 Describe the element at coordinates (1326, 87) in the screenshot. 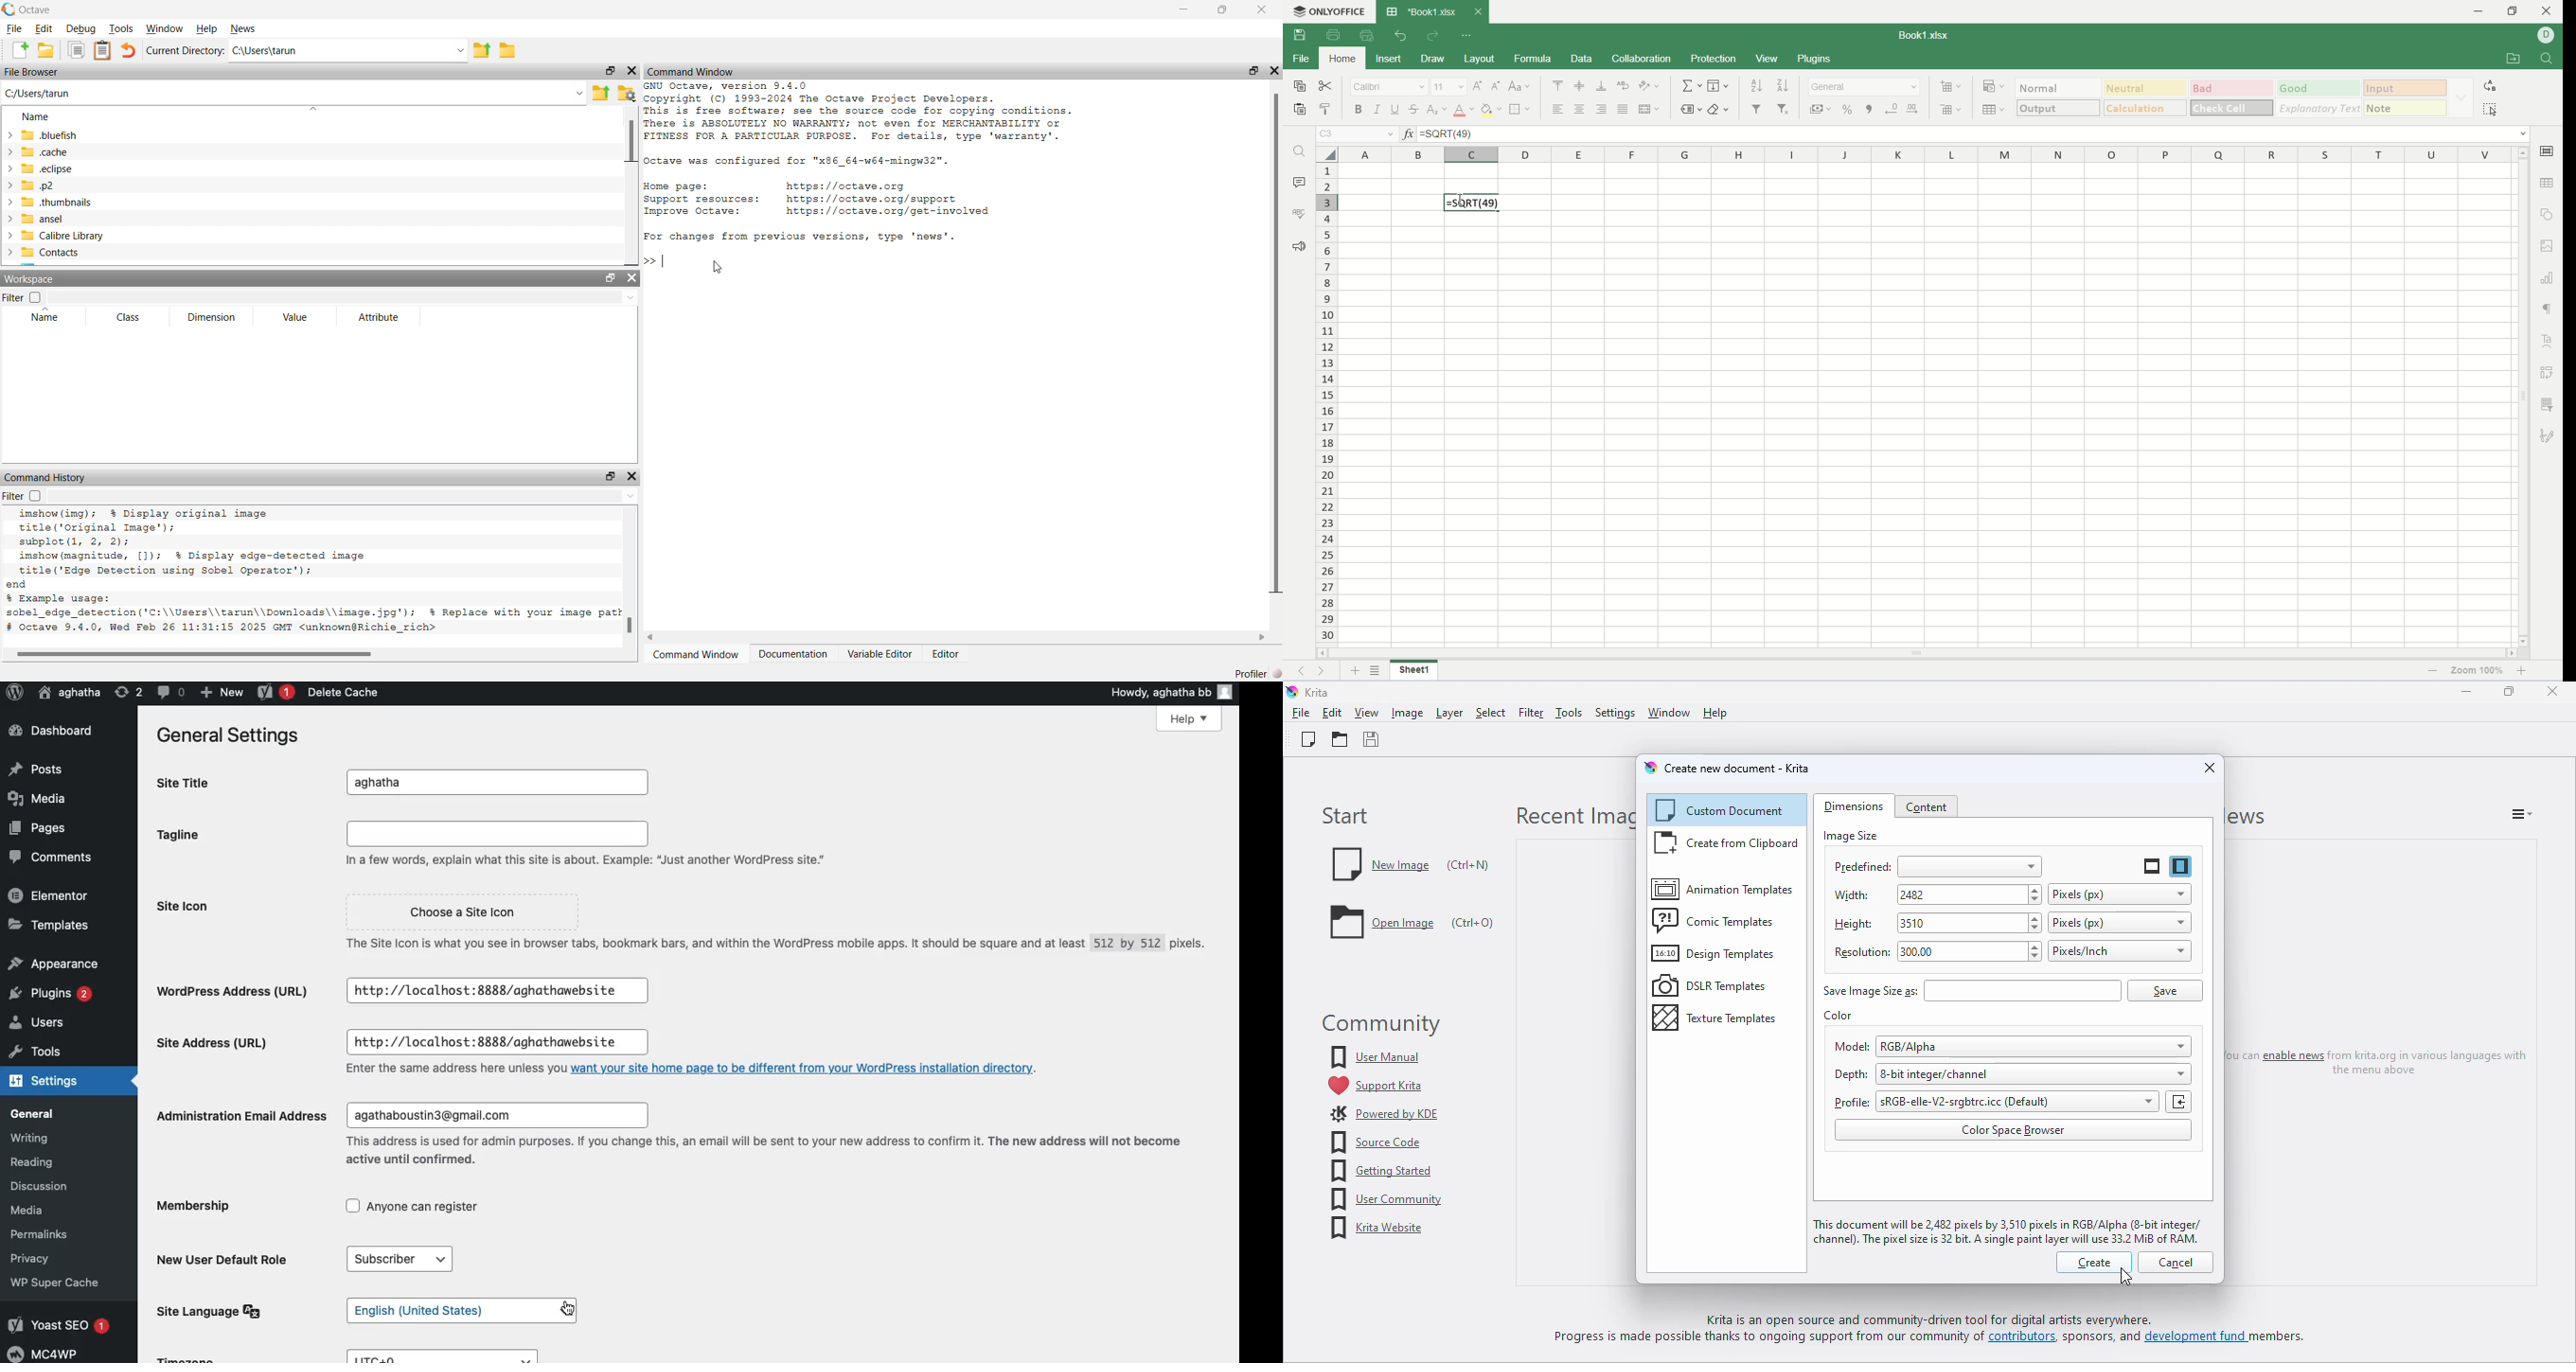

I see `cut` at that location.